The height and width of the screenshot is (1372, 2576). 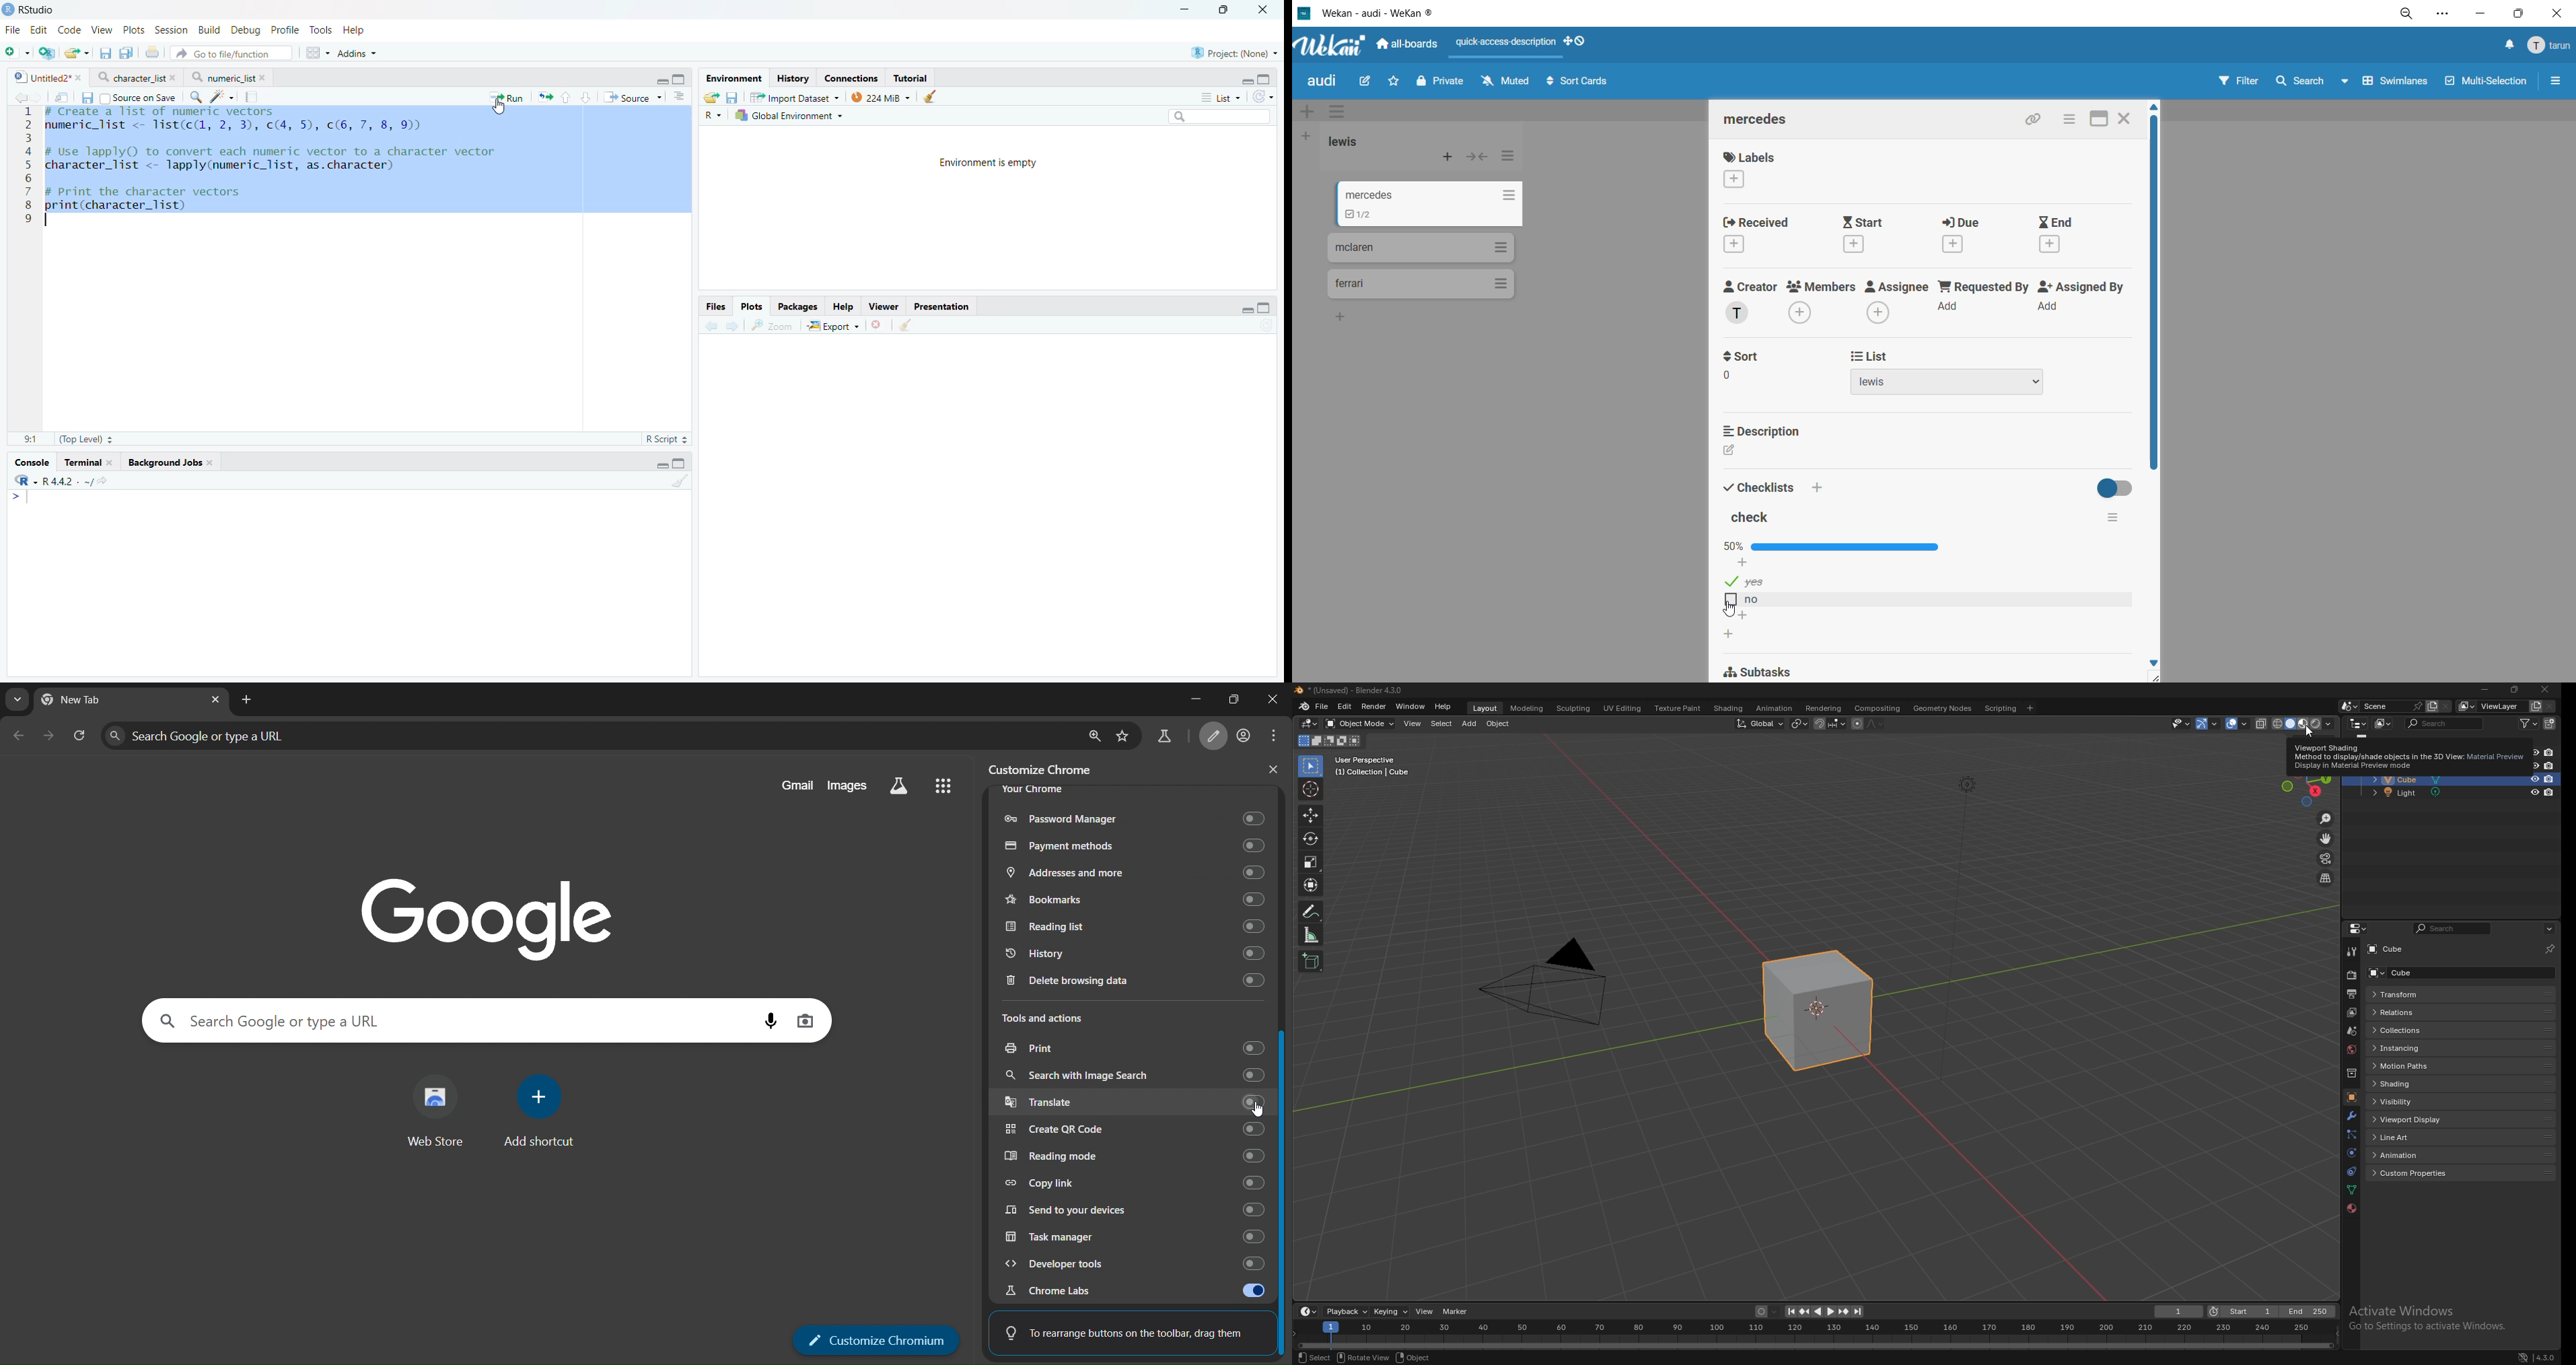 I want to click on customize chrome, so click(x=1045, y=767).